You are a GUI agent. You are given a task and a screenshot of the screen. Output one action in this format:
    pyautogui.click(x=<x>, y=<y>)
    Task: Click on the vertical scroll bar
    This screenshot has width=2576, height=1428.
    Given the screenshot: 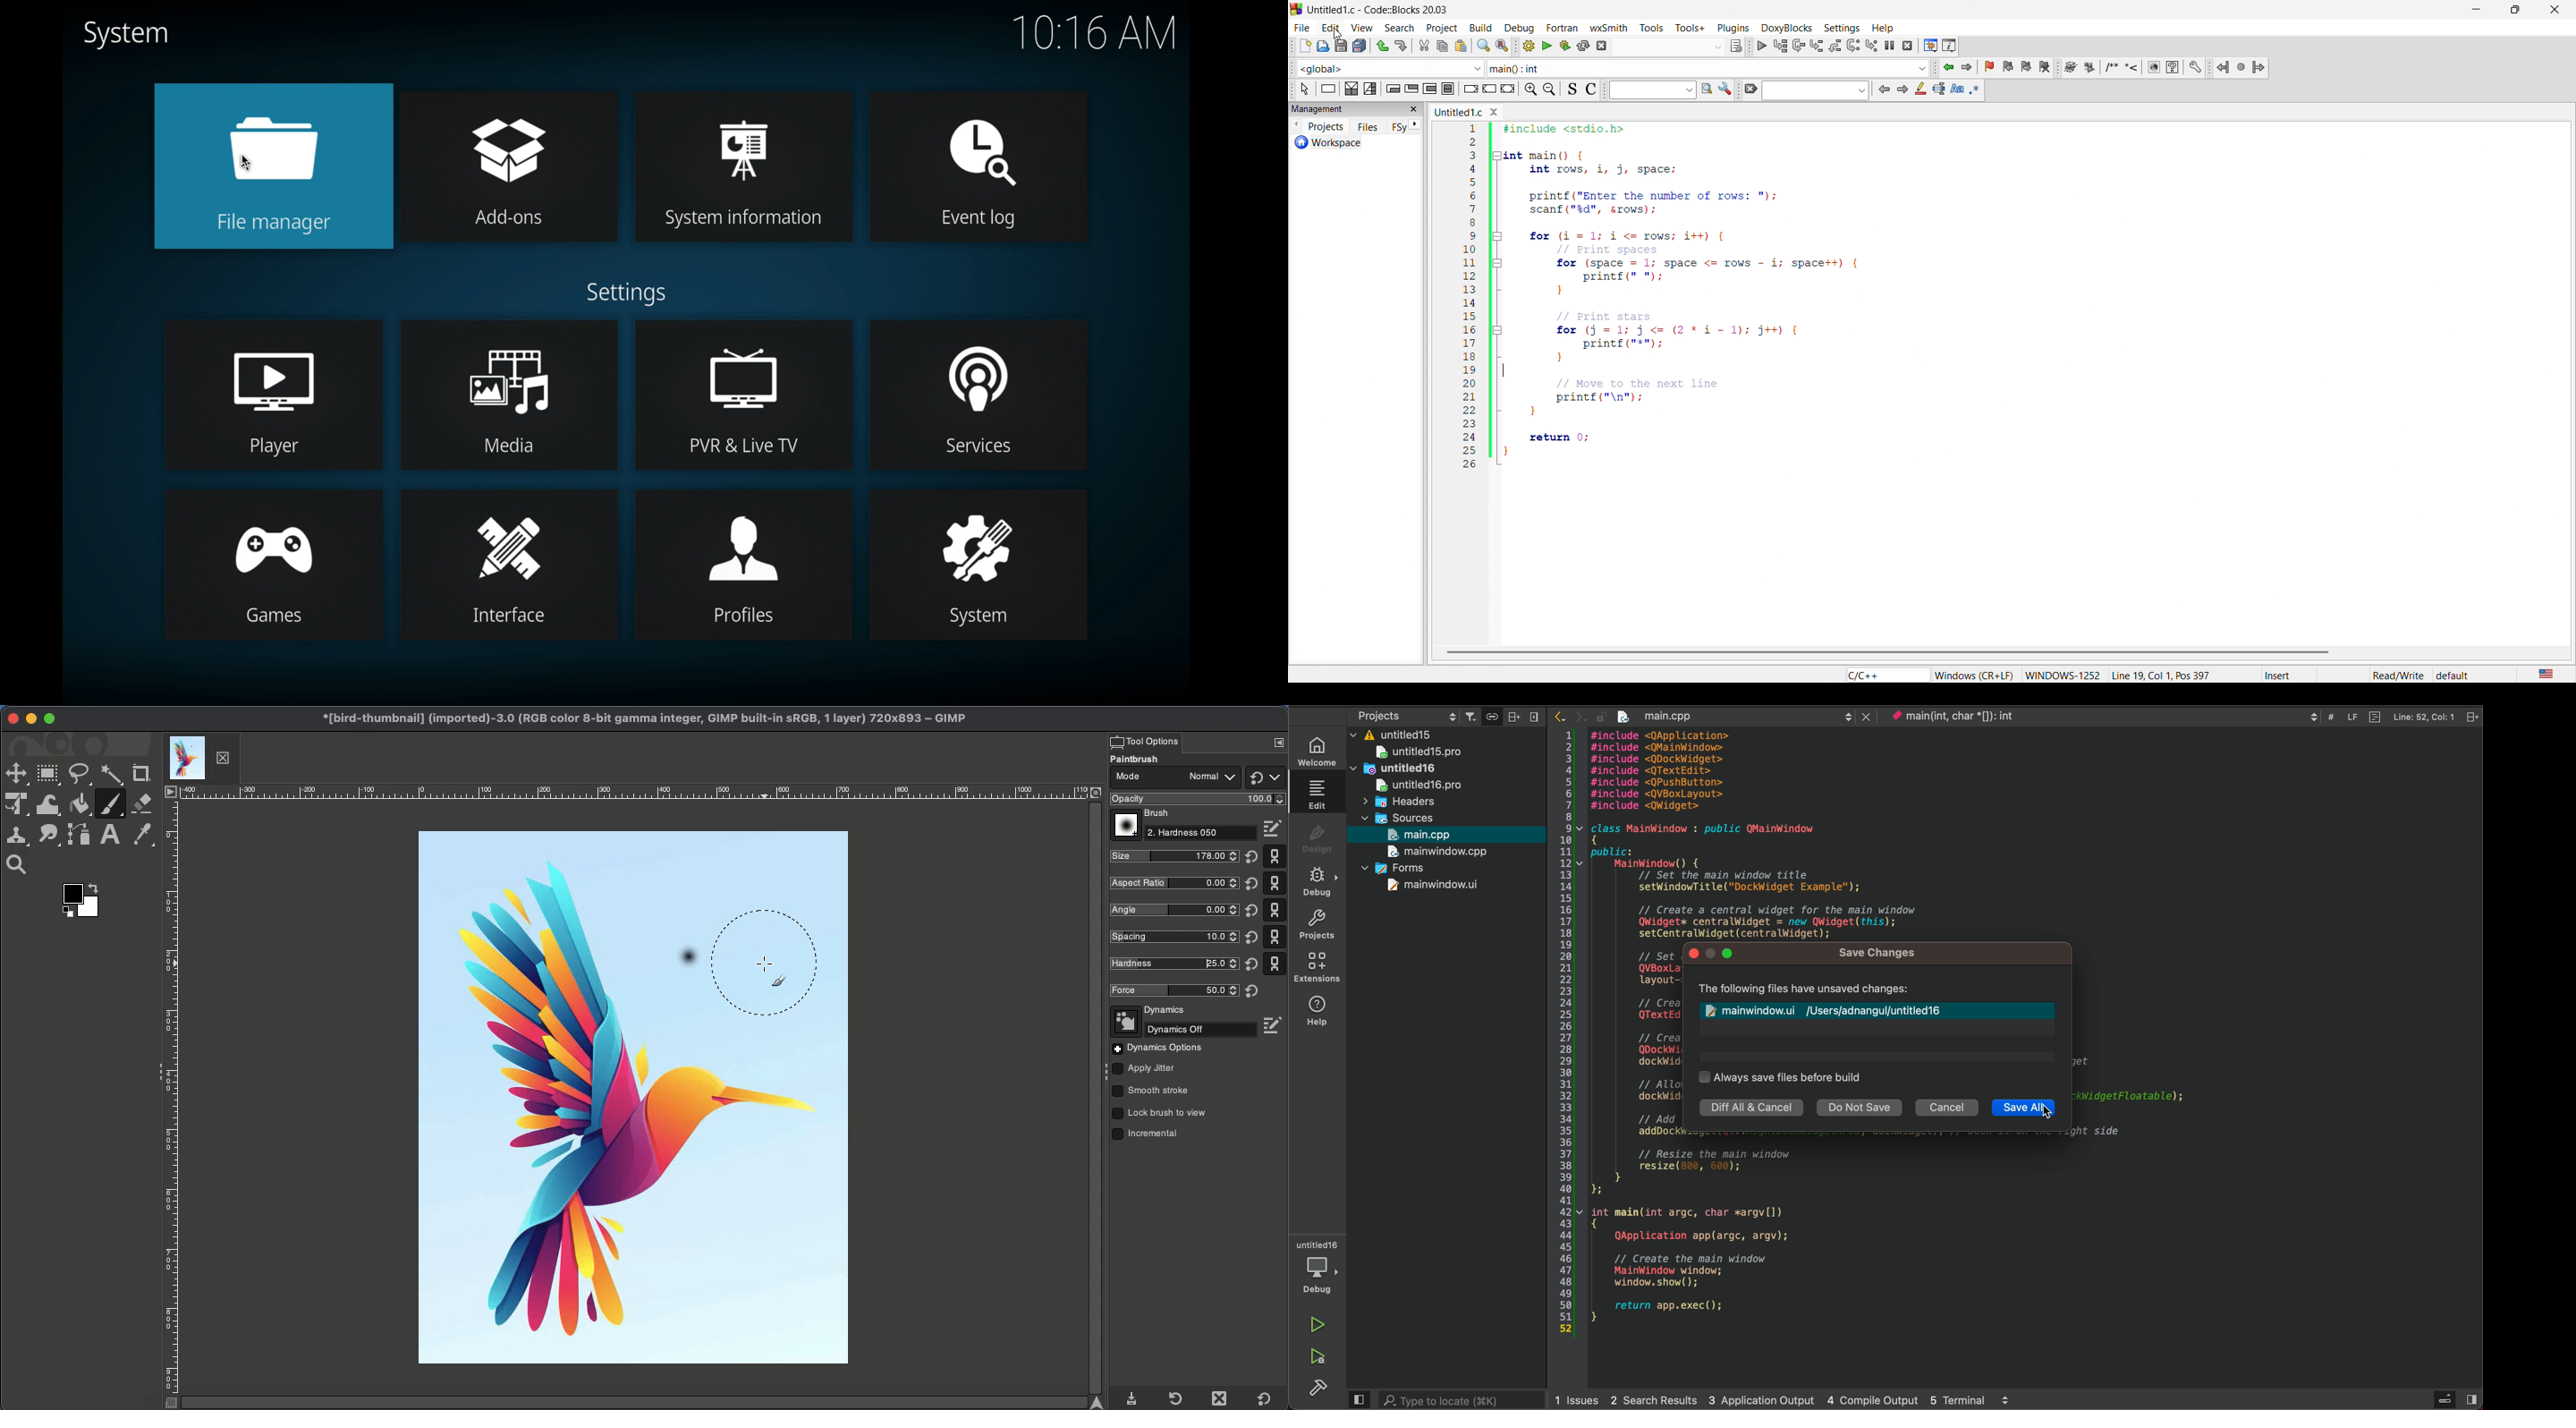 What is the action you would take?
    pyautogui.click(x=1895, y=653)
    